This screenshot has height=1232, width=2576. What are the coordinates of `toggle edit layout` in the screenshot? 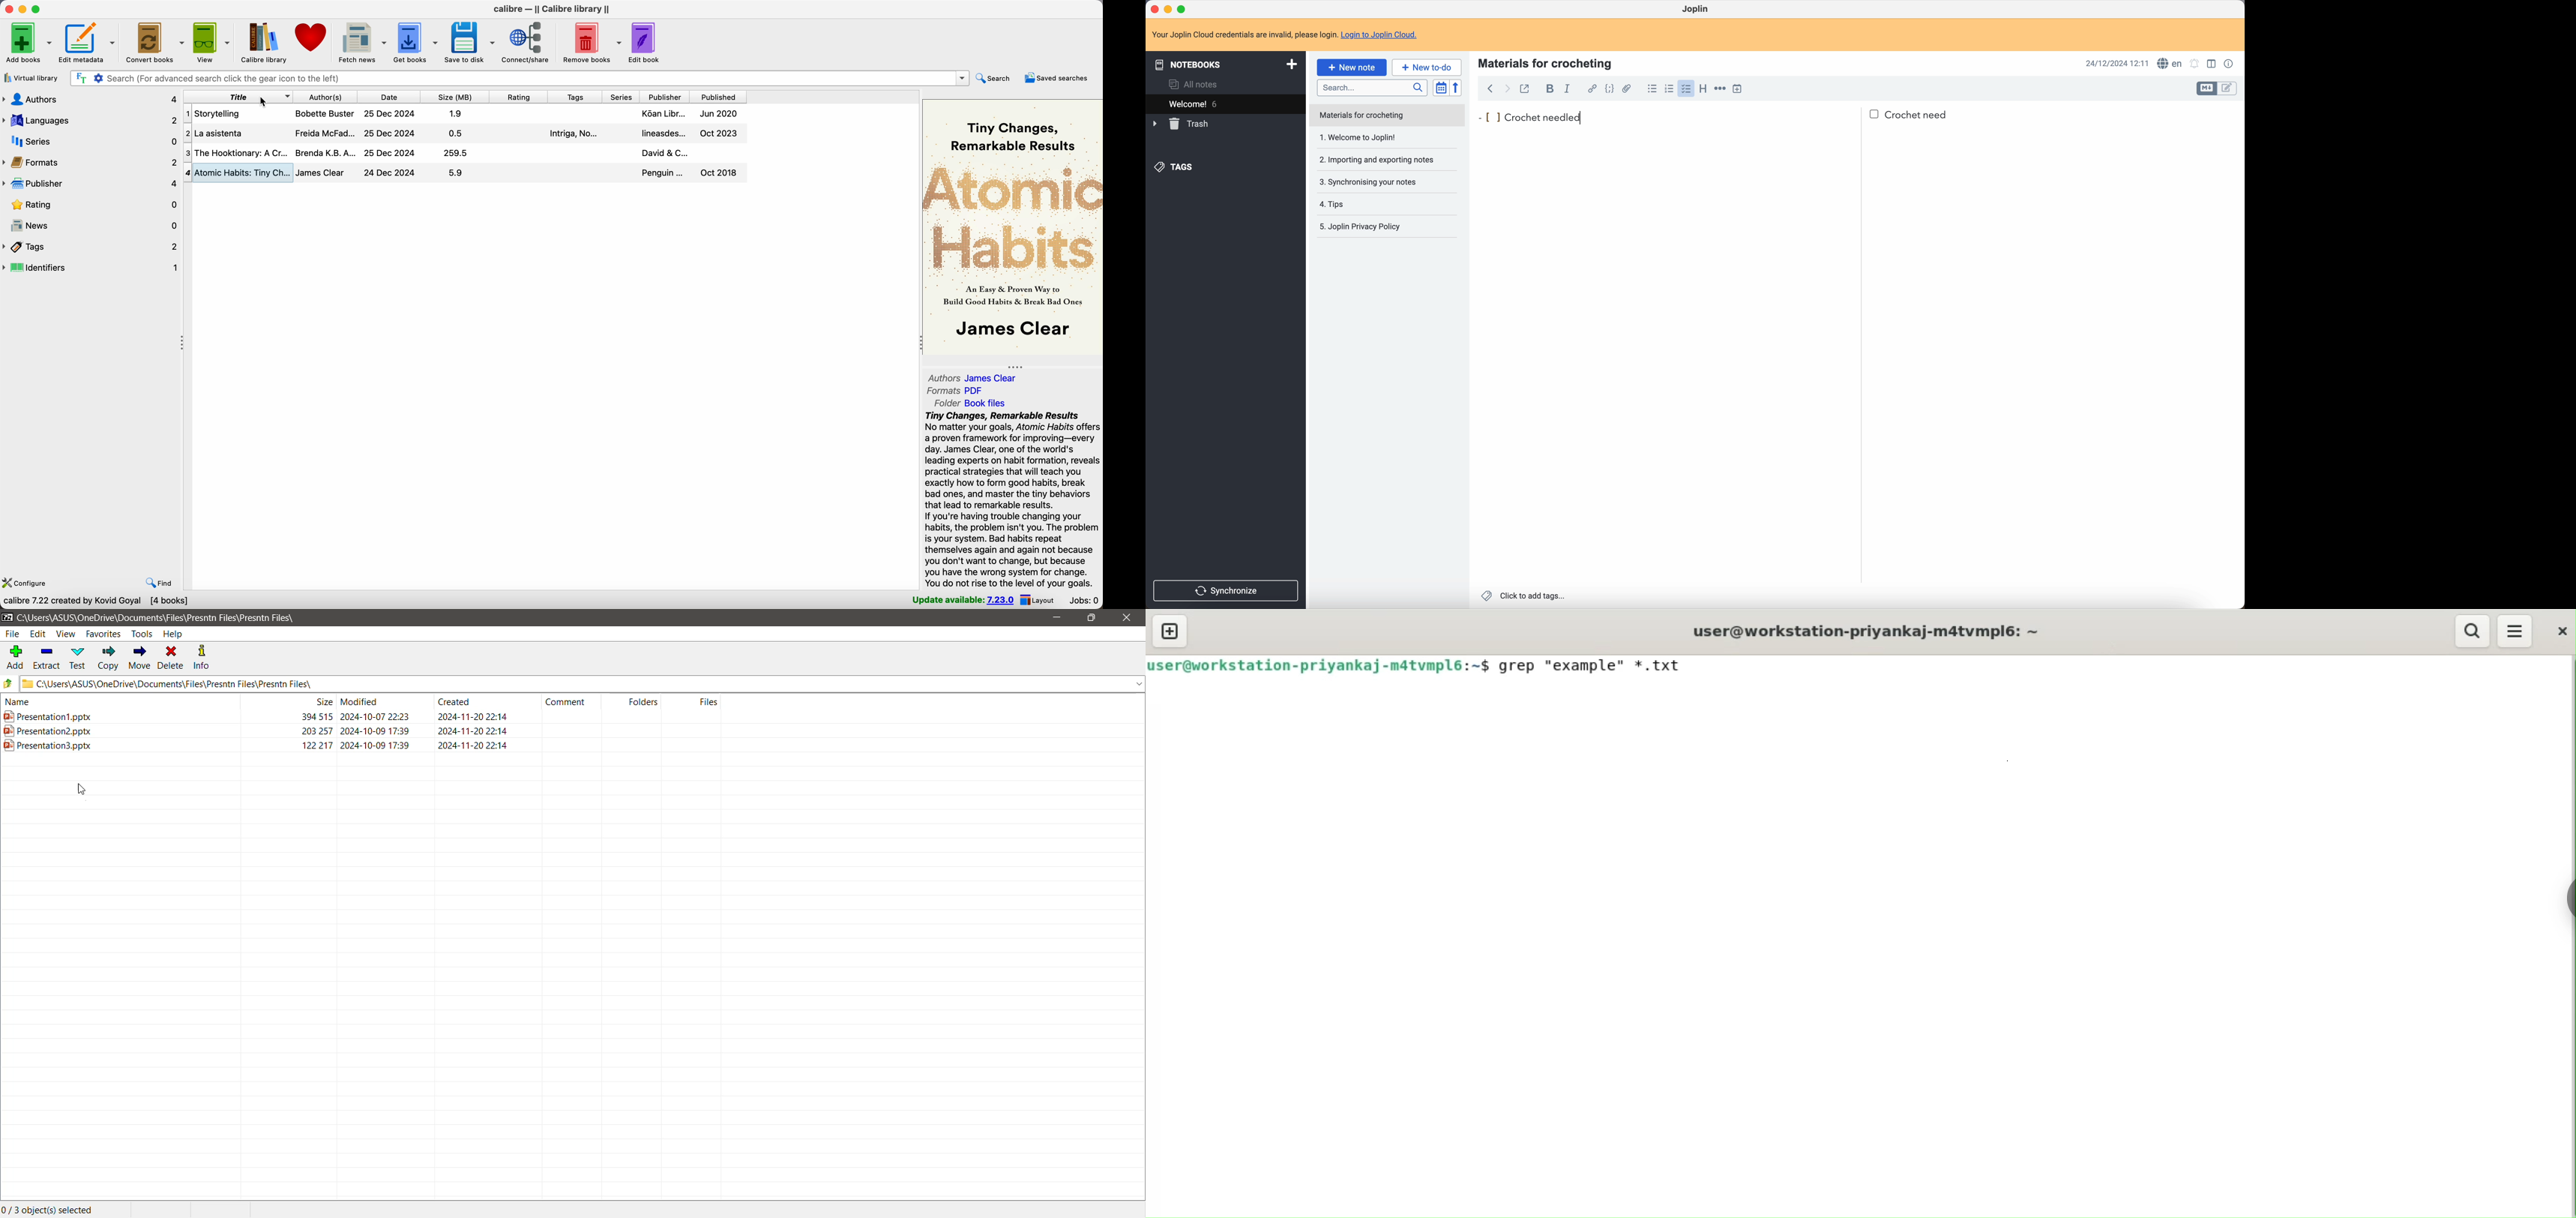 It's located at (2213, 63).